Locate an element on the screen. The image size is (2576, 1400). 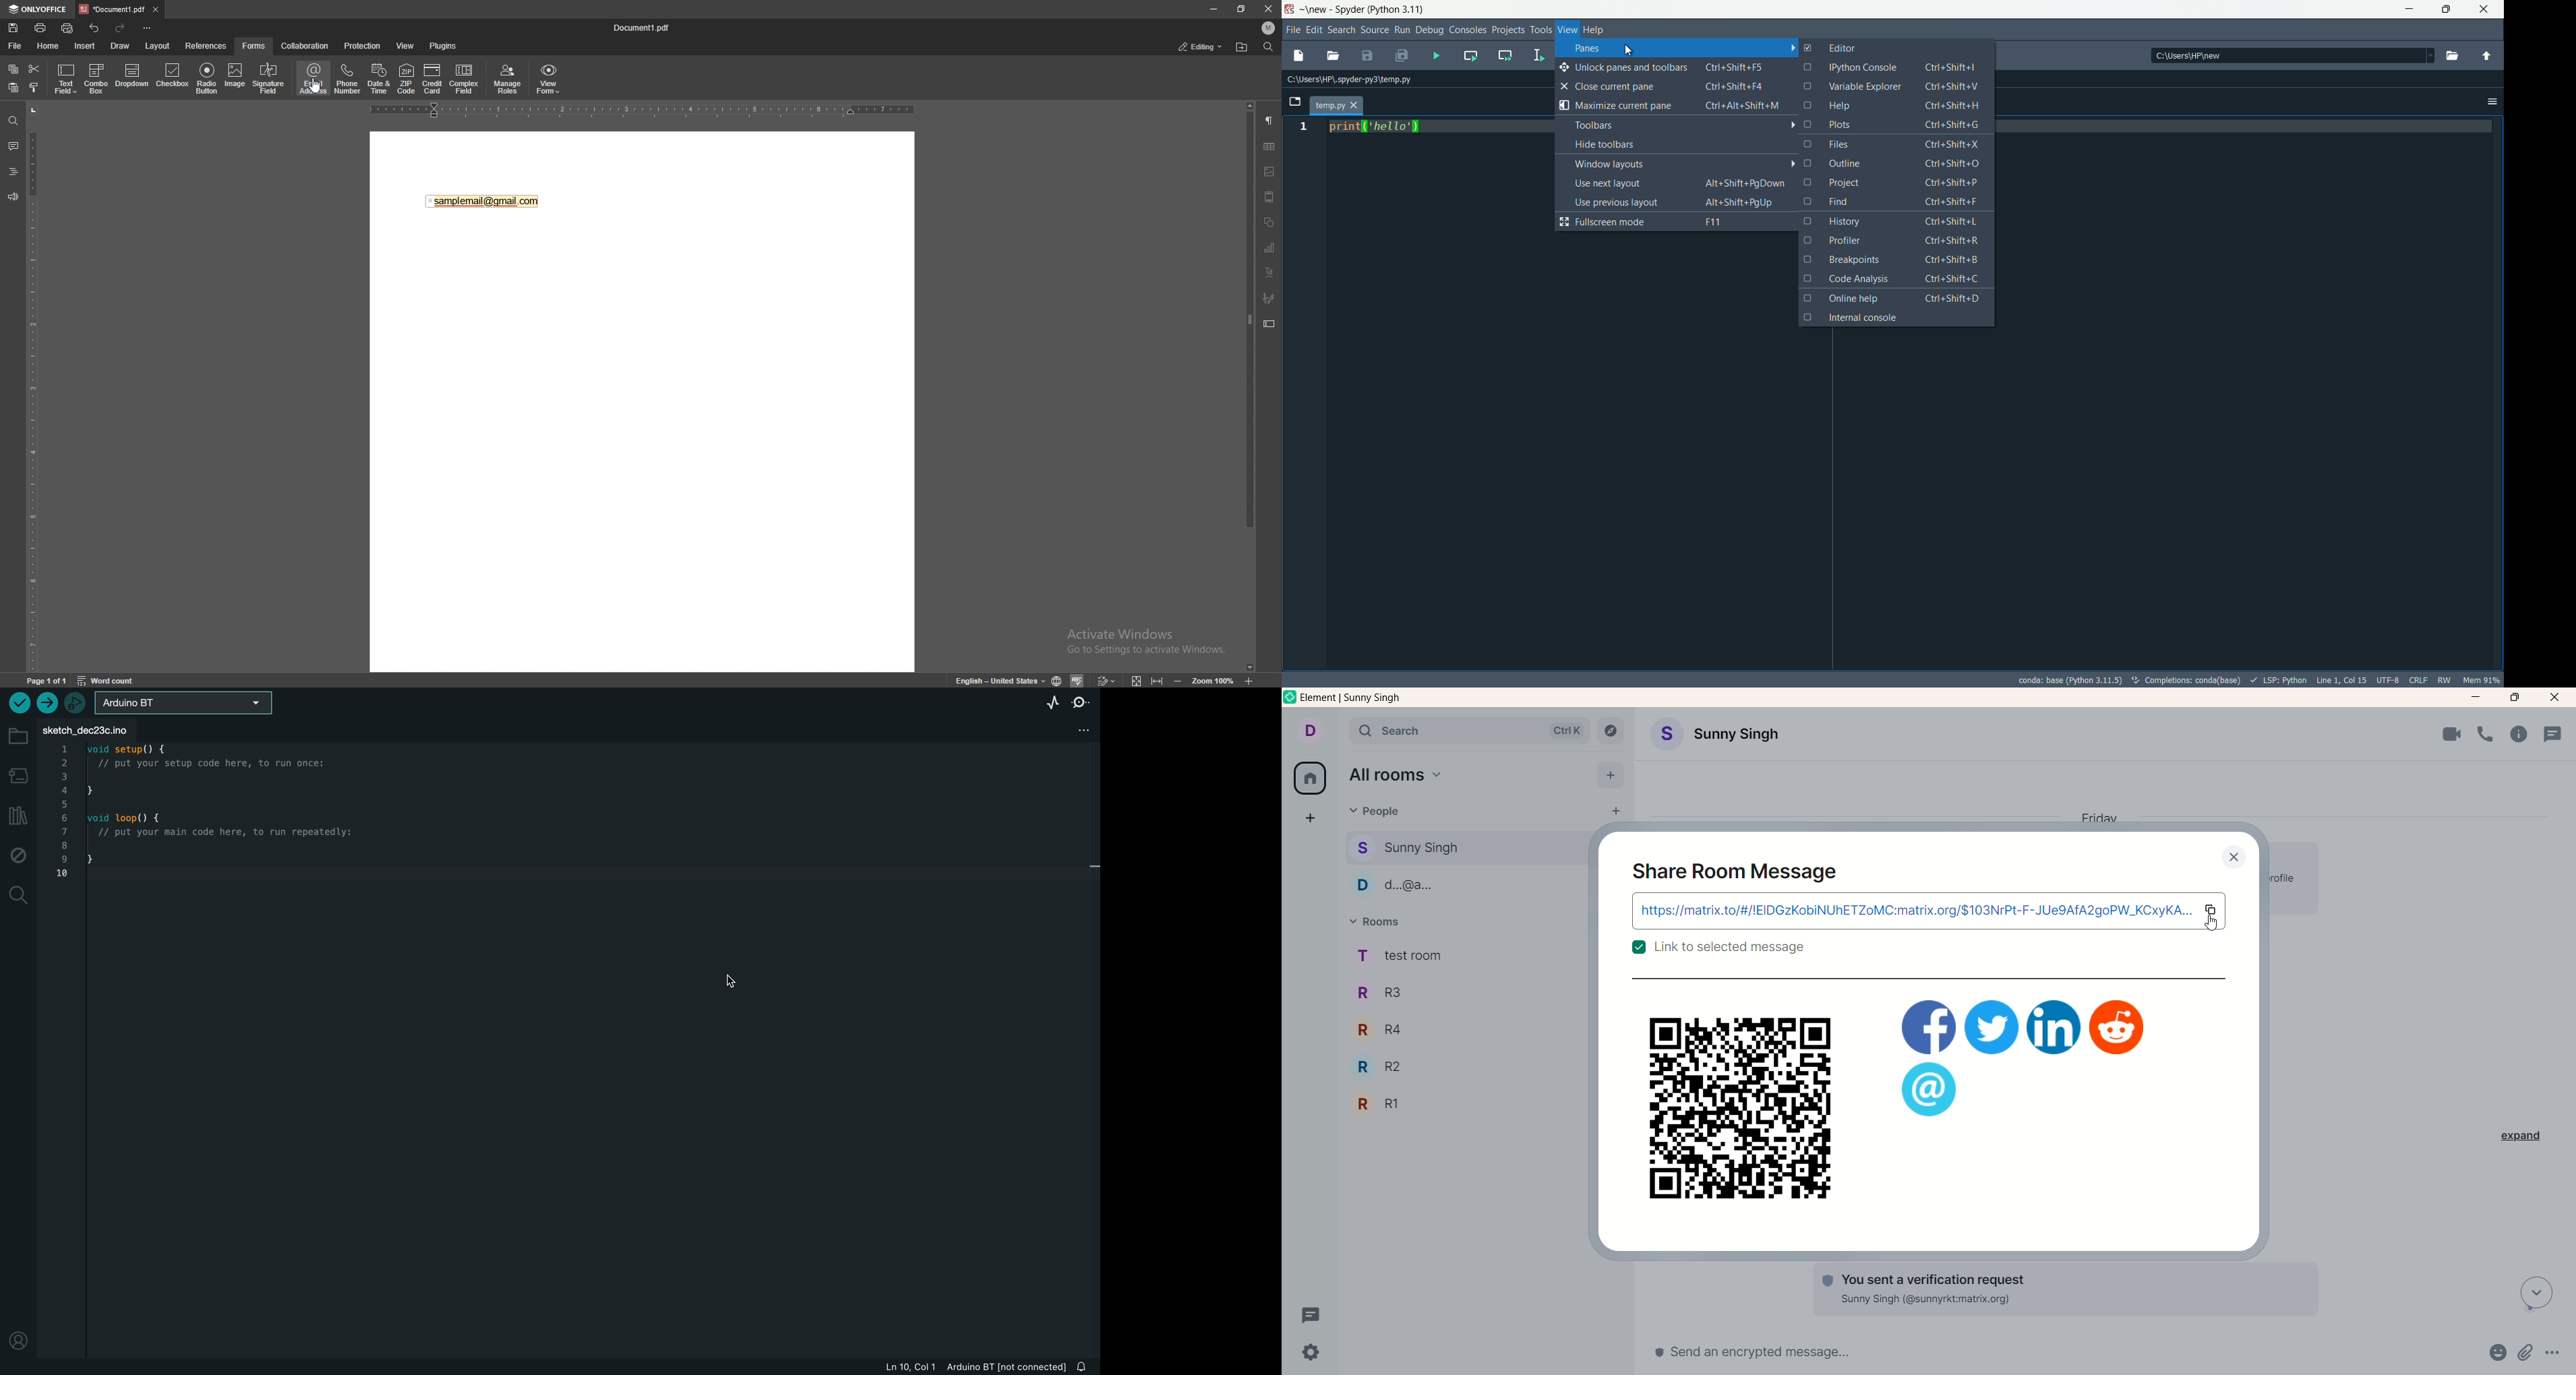
Cursor is located at coordinates (2216, 927).